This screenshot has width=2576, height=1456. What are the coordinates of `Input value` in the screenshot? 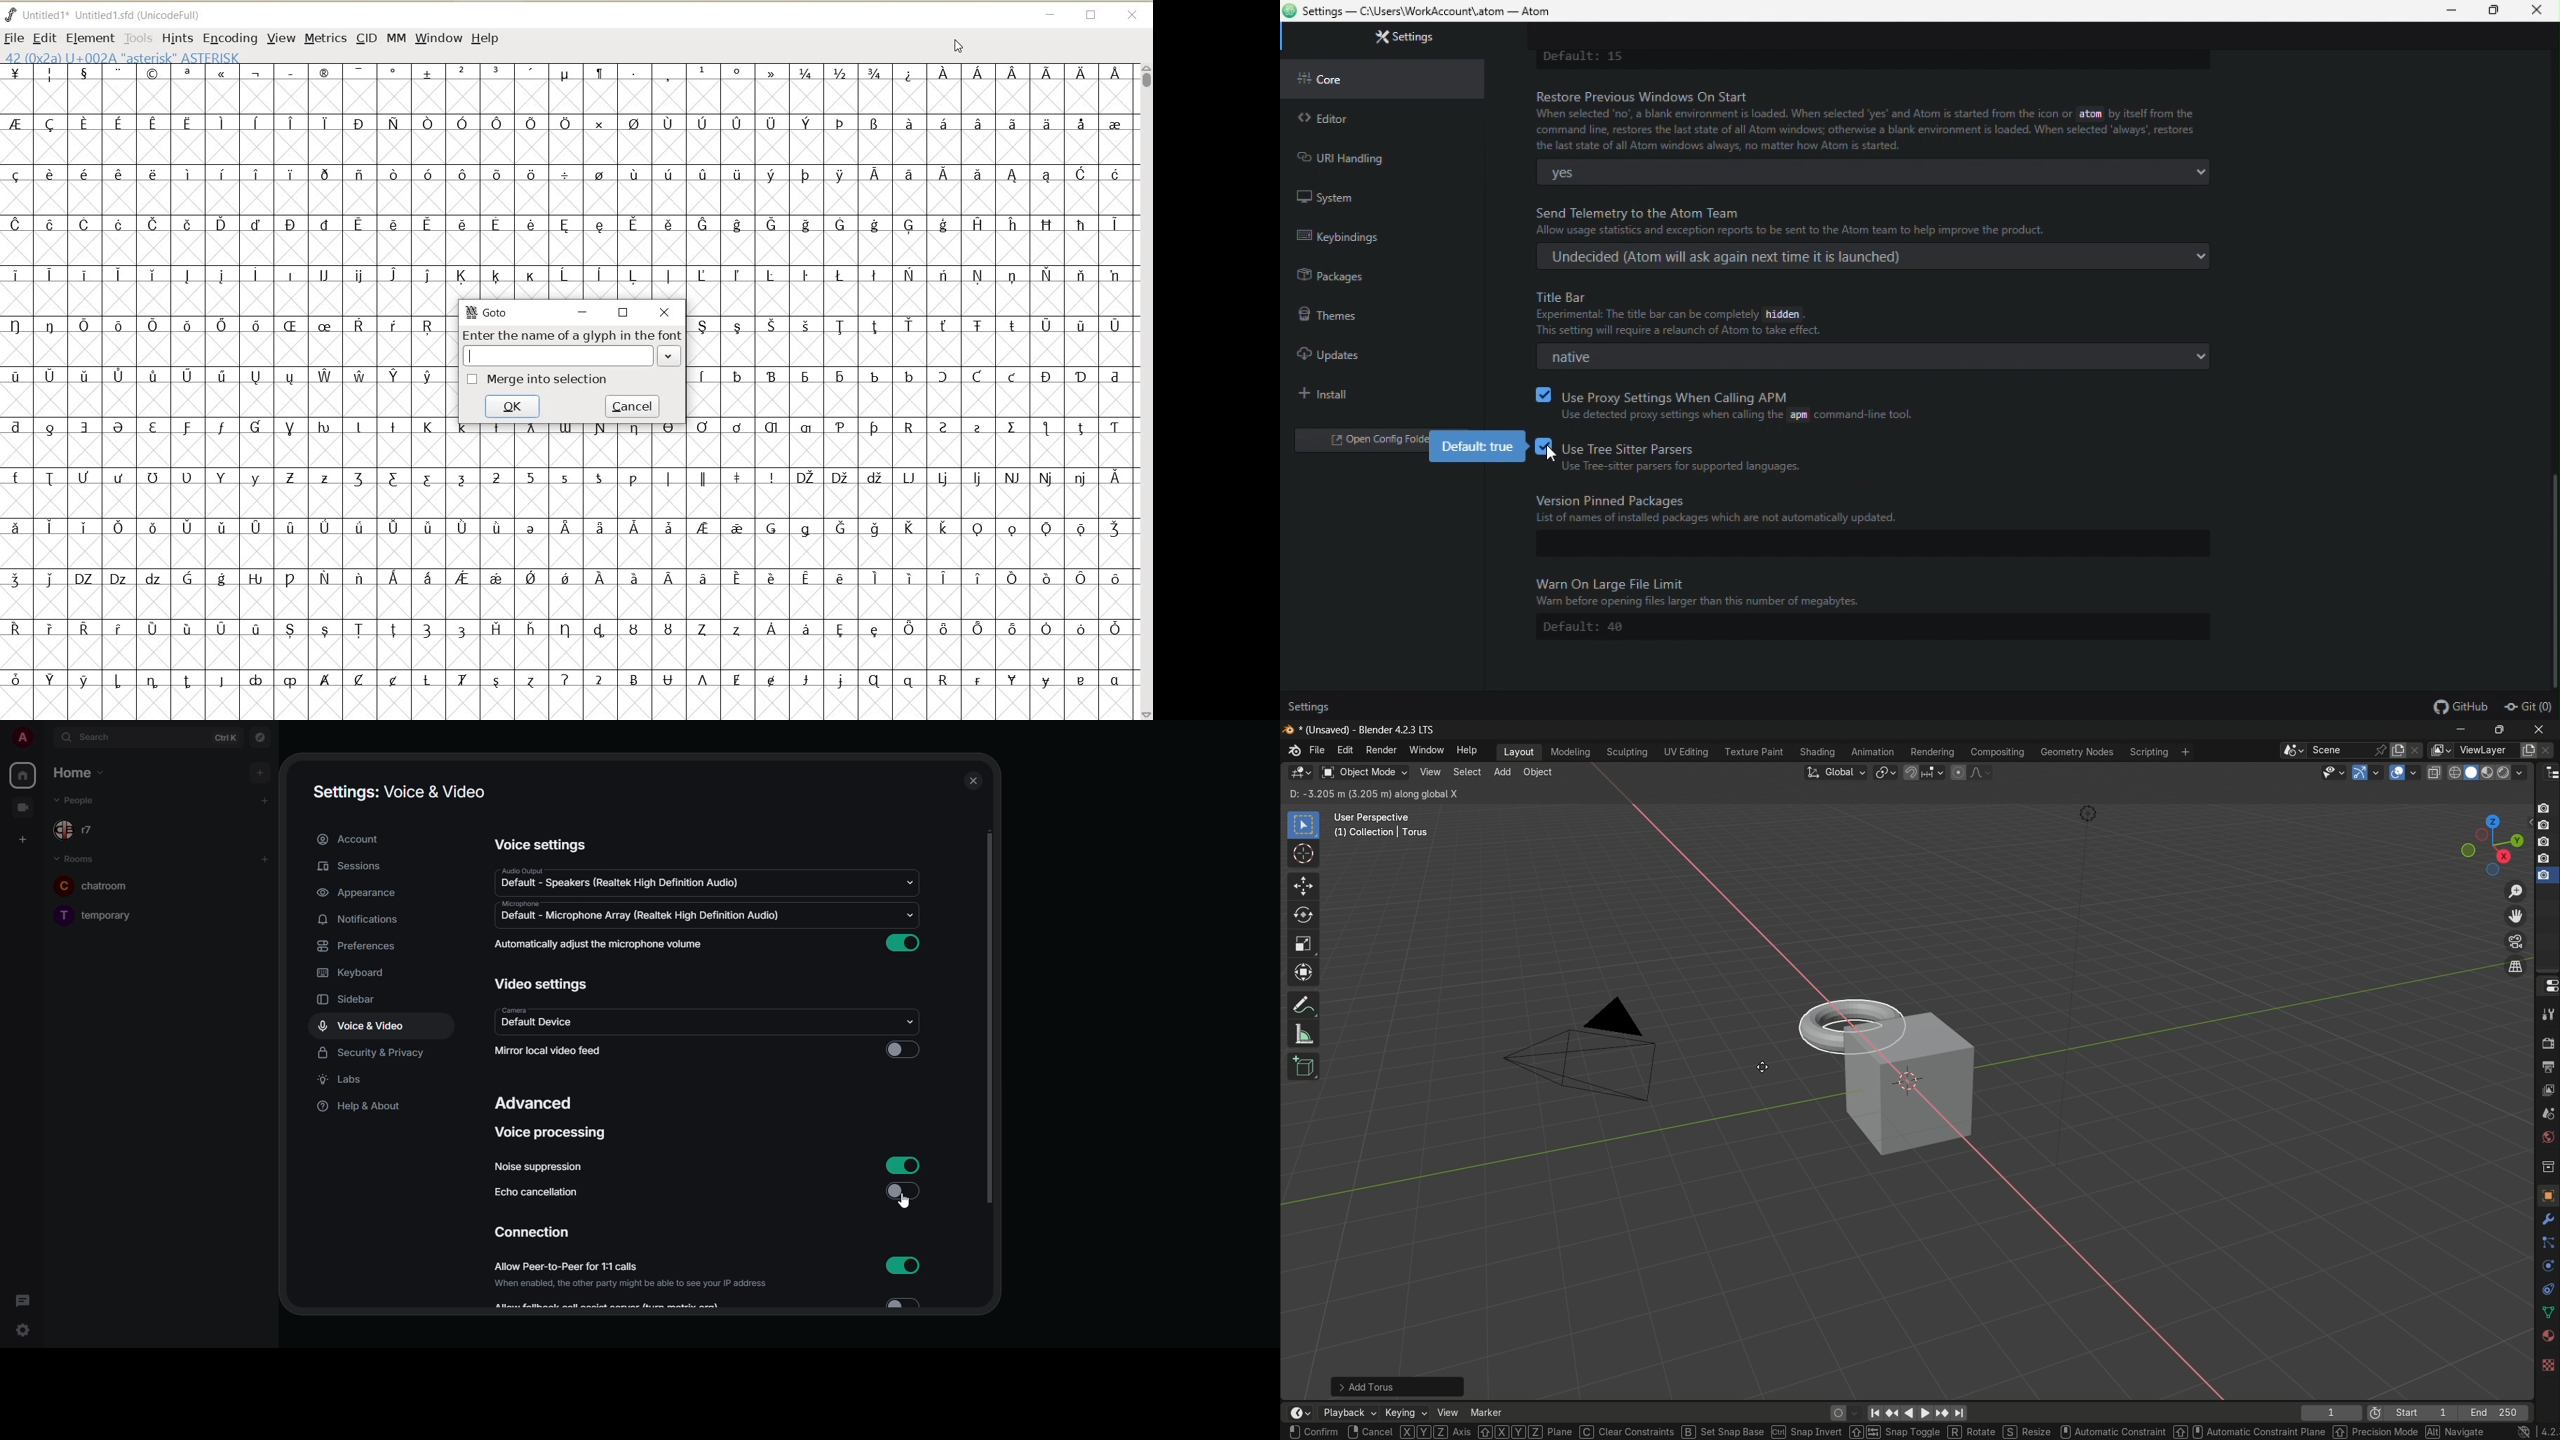 It's located at (557, 356).